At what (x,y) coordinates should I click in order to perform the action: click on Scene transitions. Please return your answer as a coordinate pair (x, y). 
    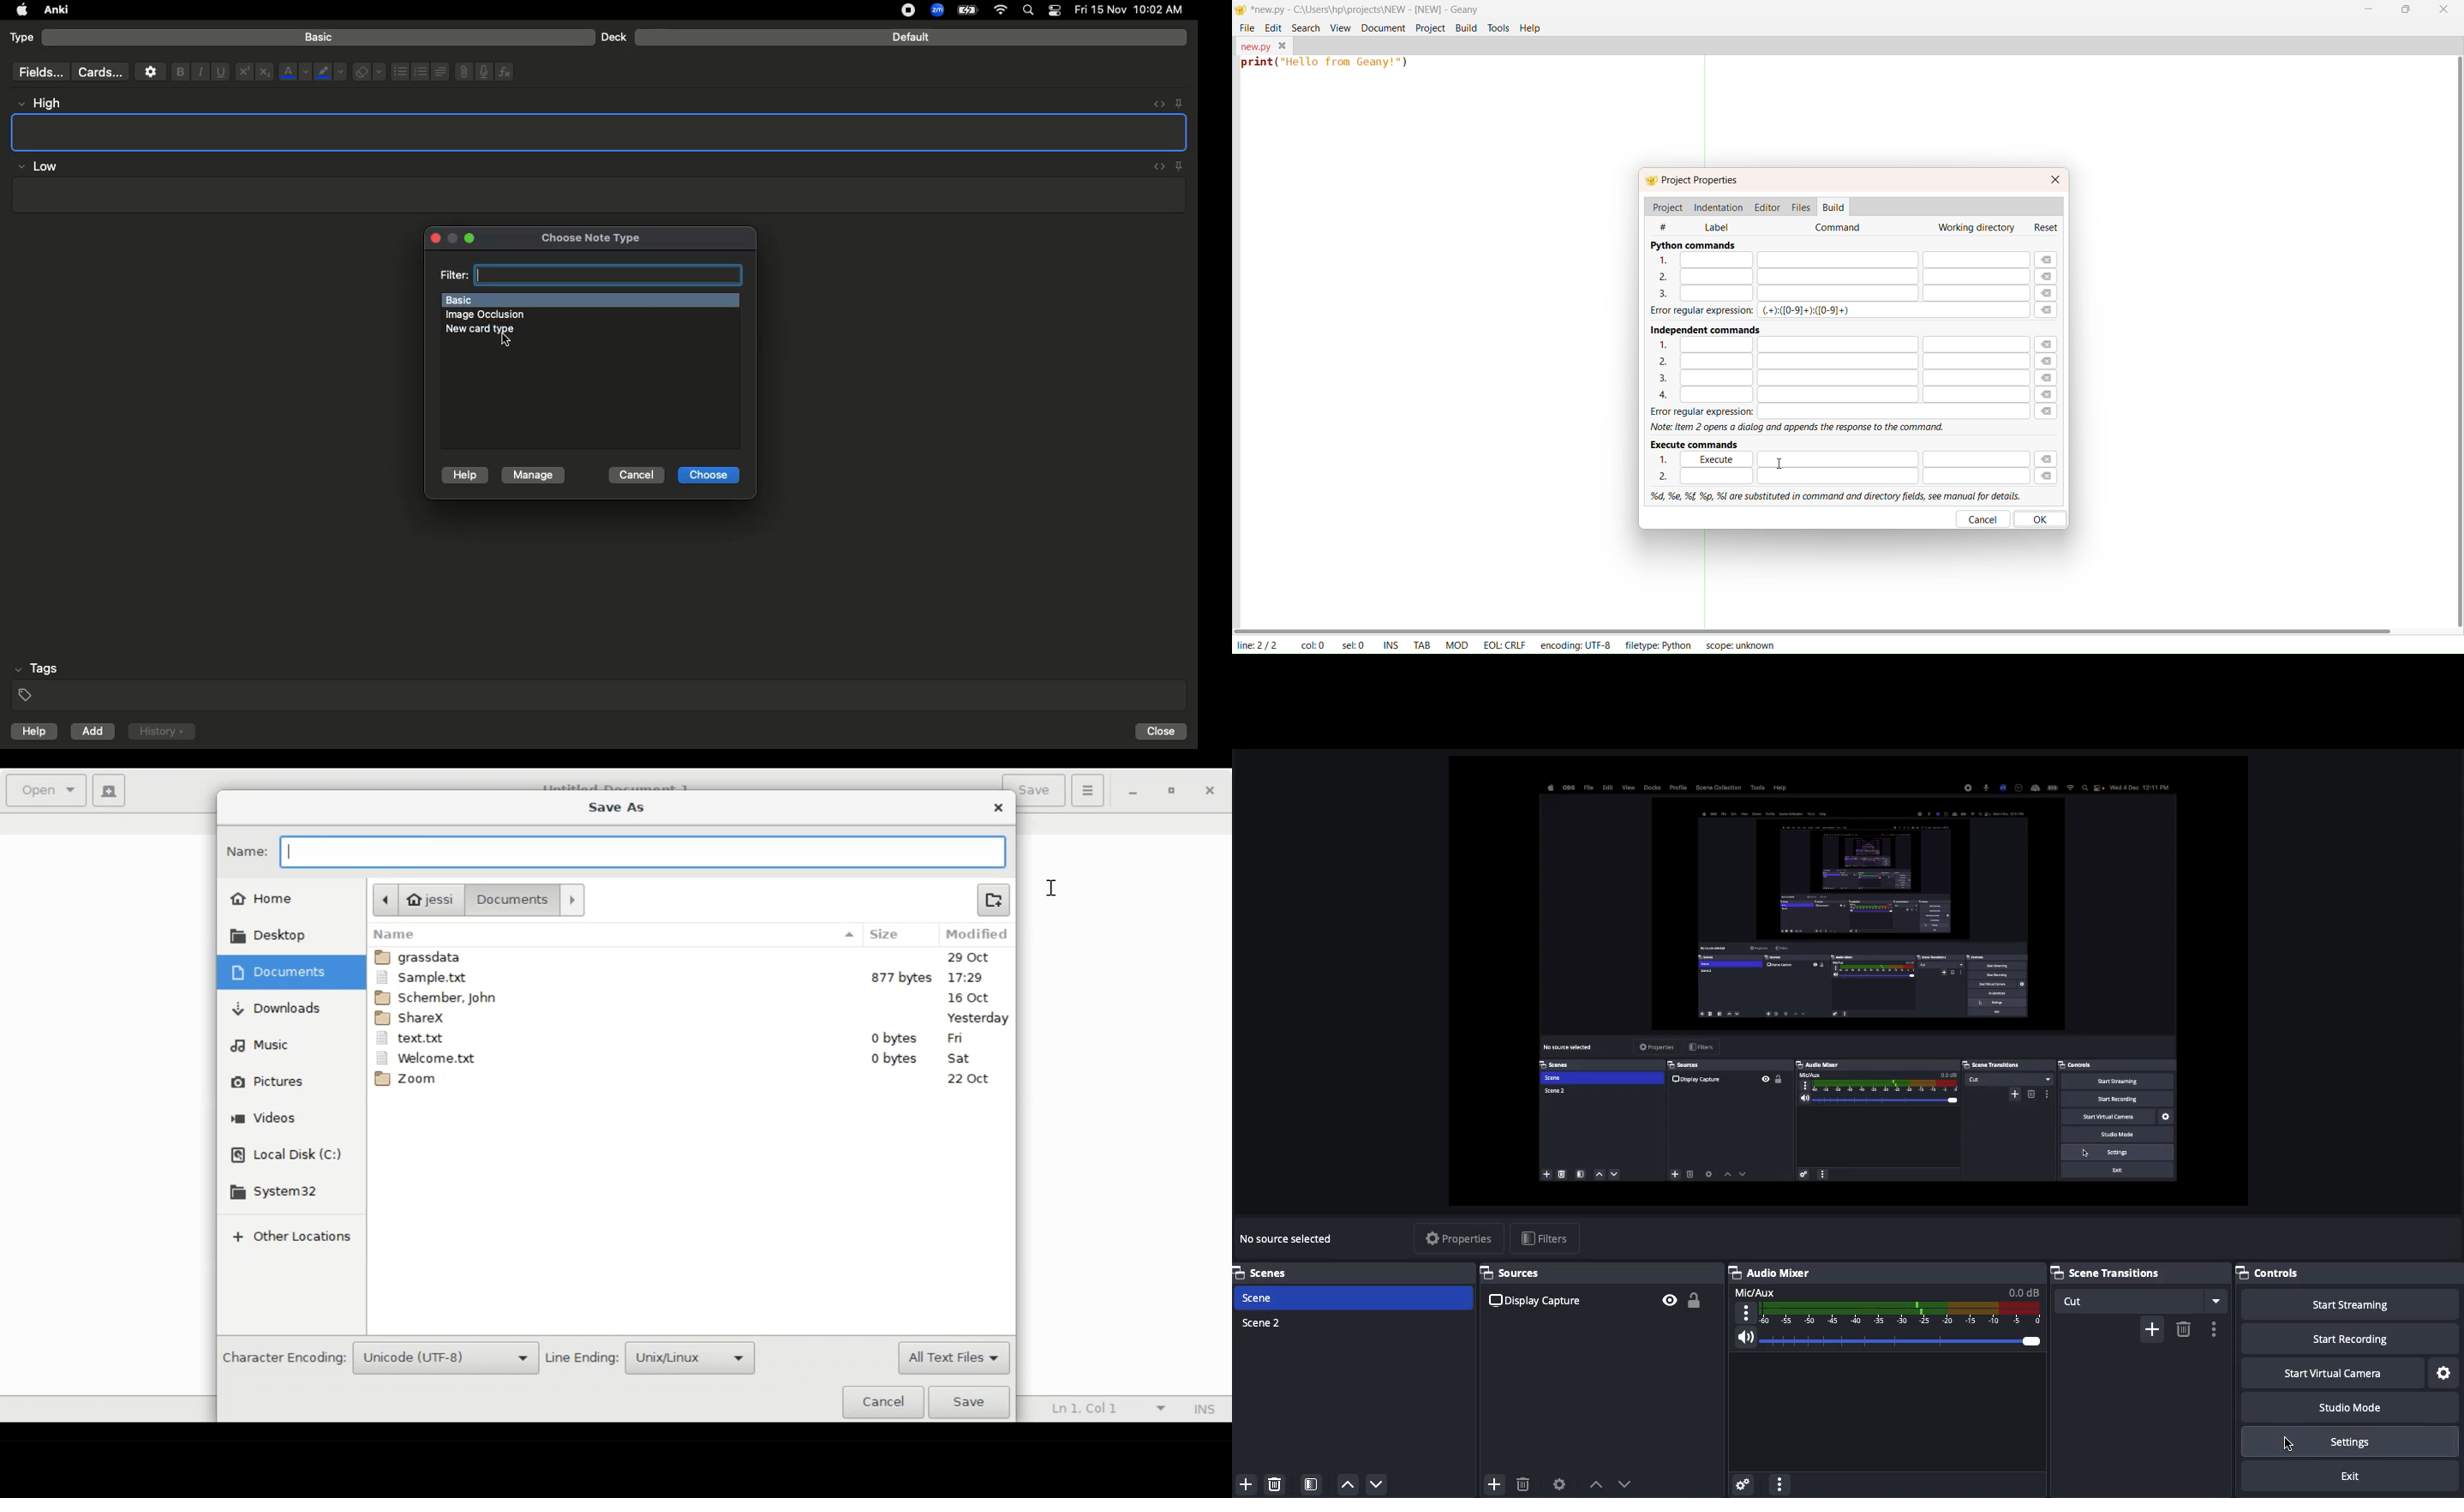
    Looking at the image, I should click on (2104, 1273).